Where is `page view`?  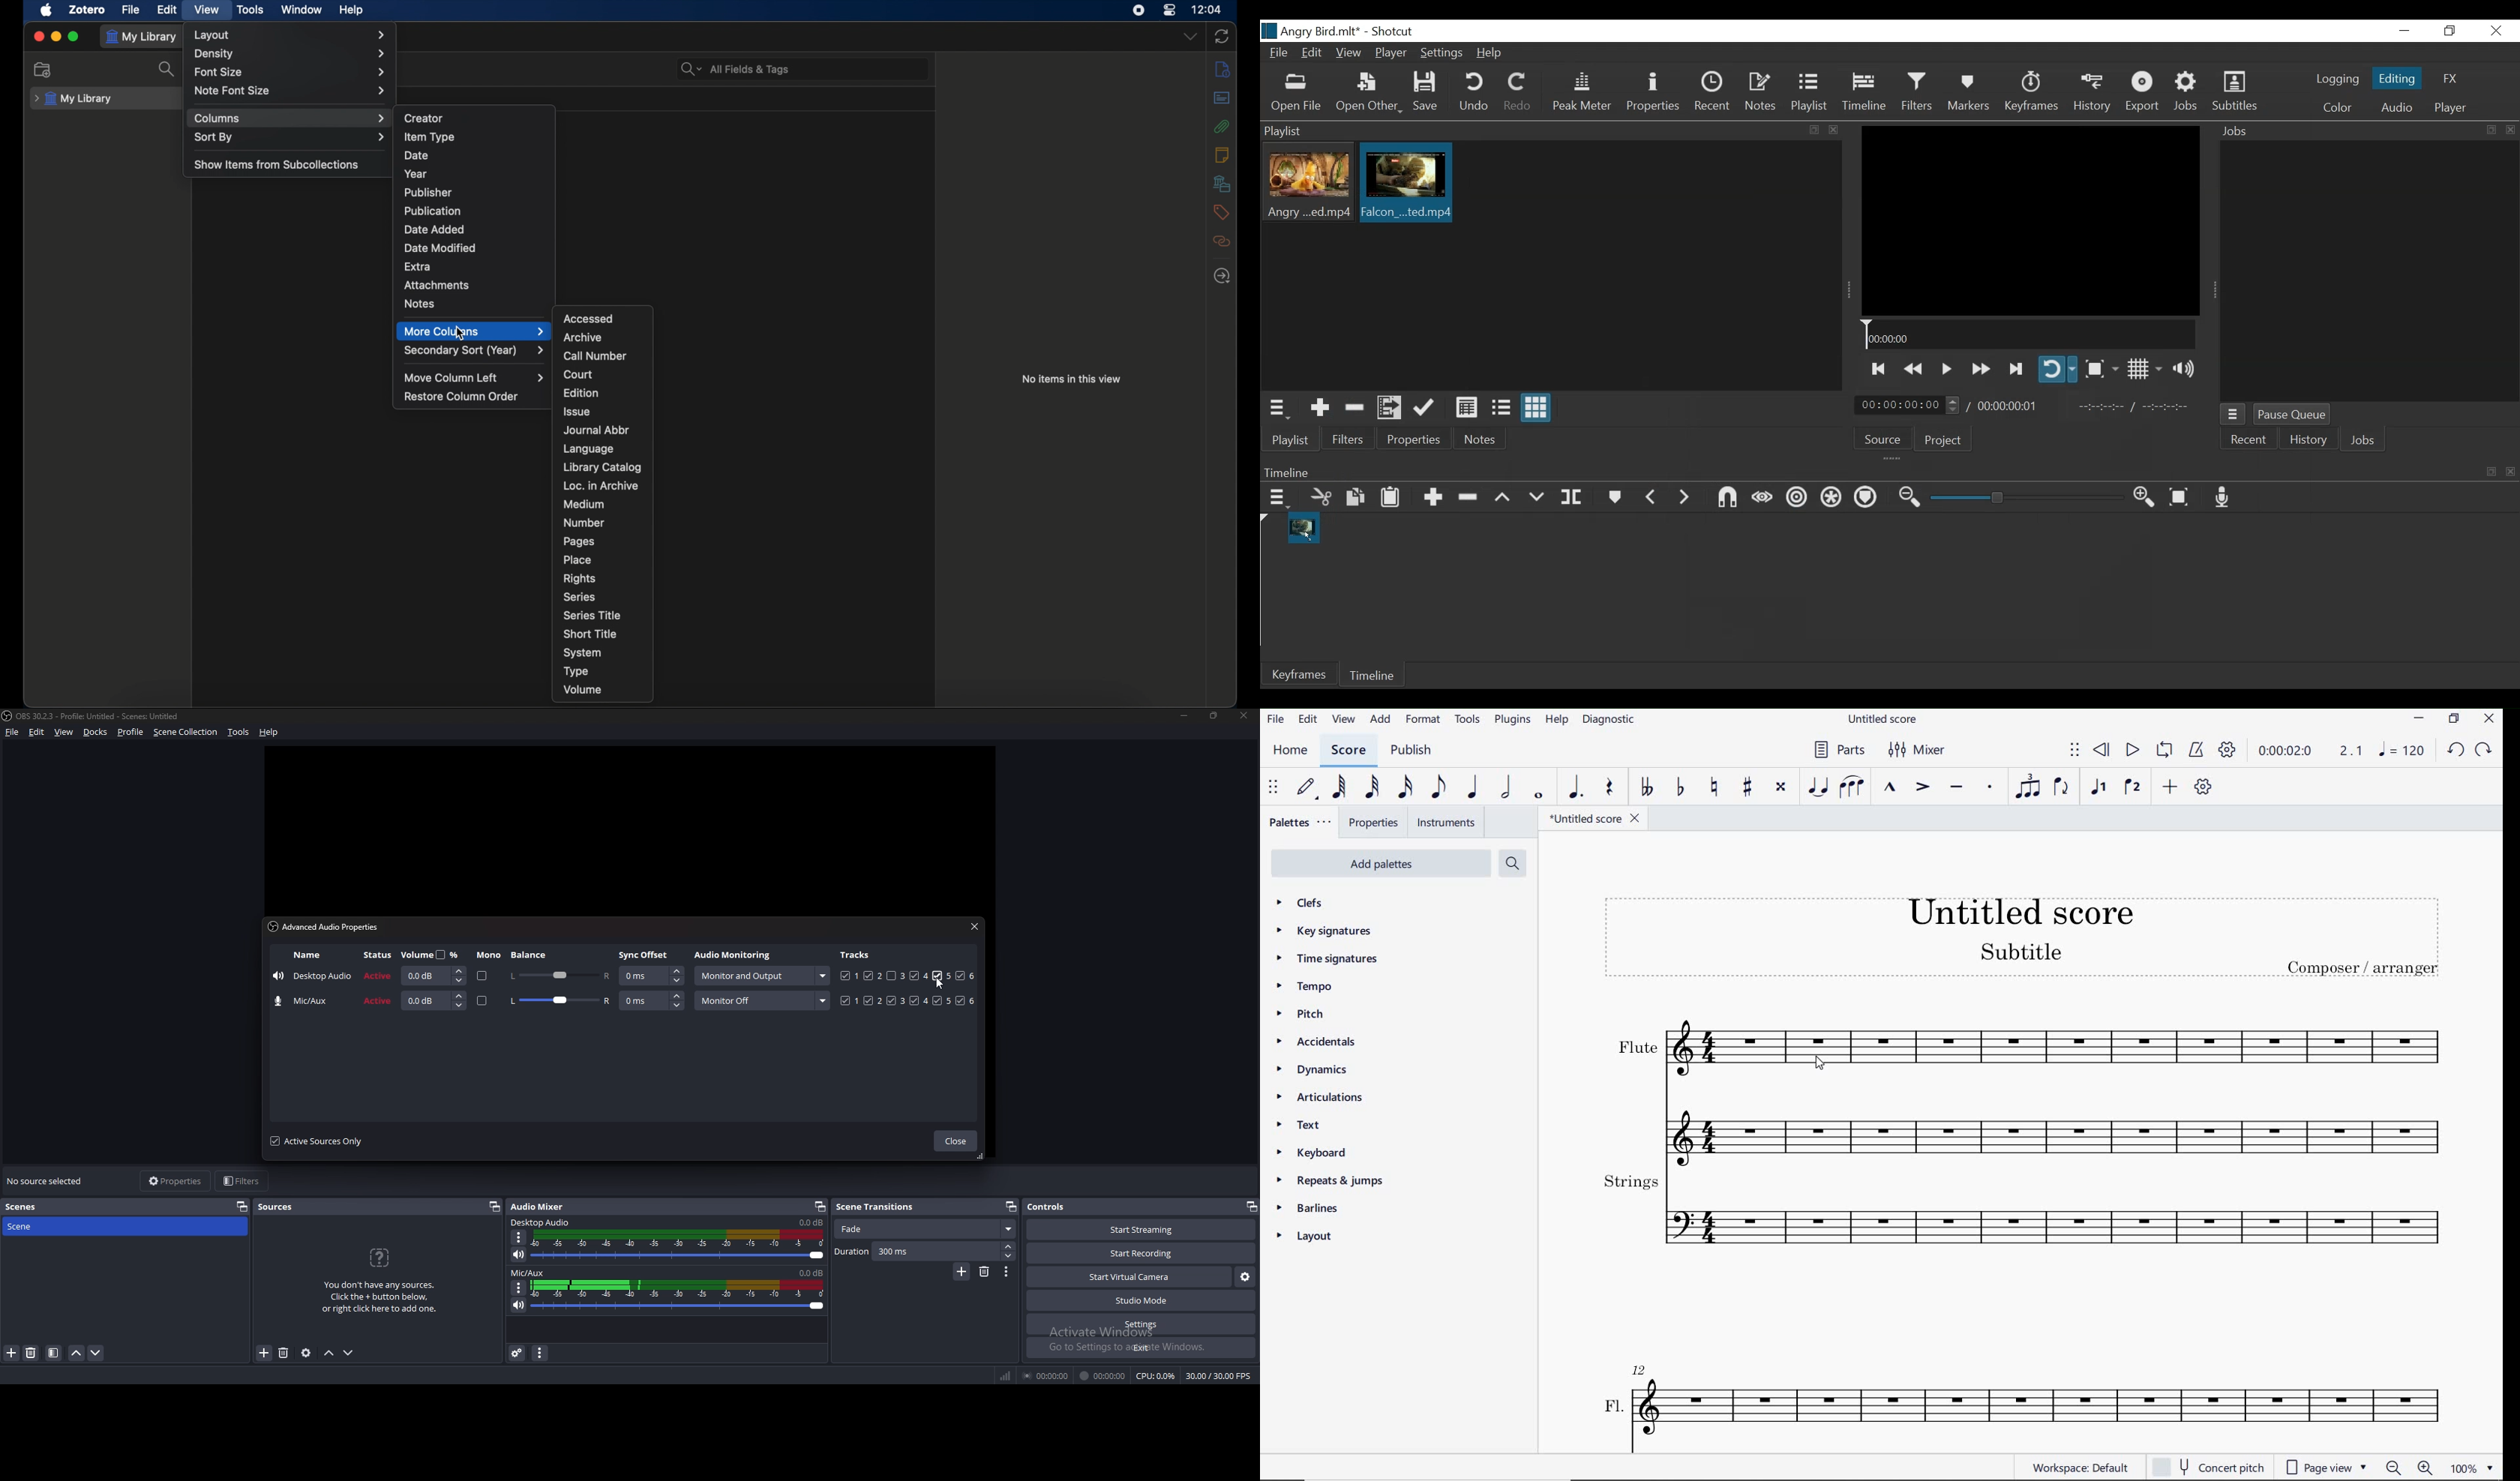 page view is located at coordinates (2328, 1465).